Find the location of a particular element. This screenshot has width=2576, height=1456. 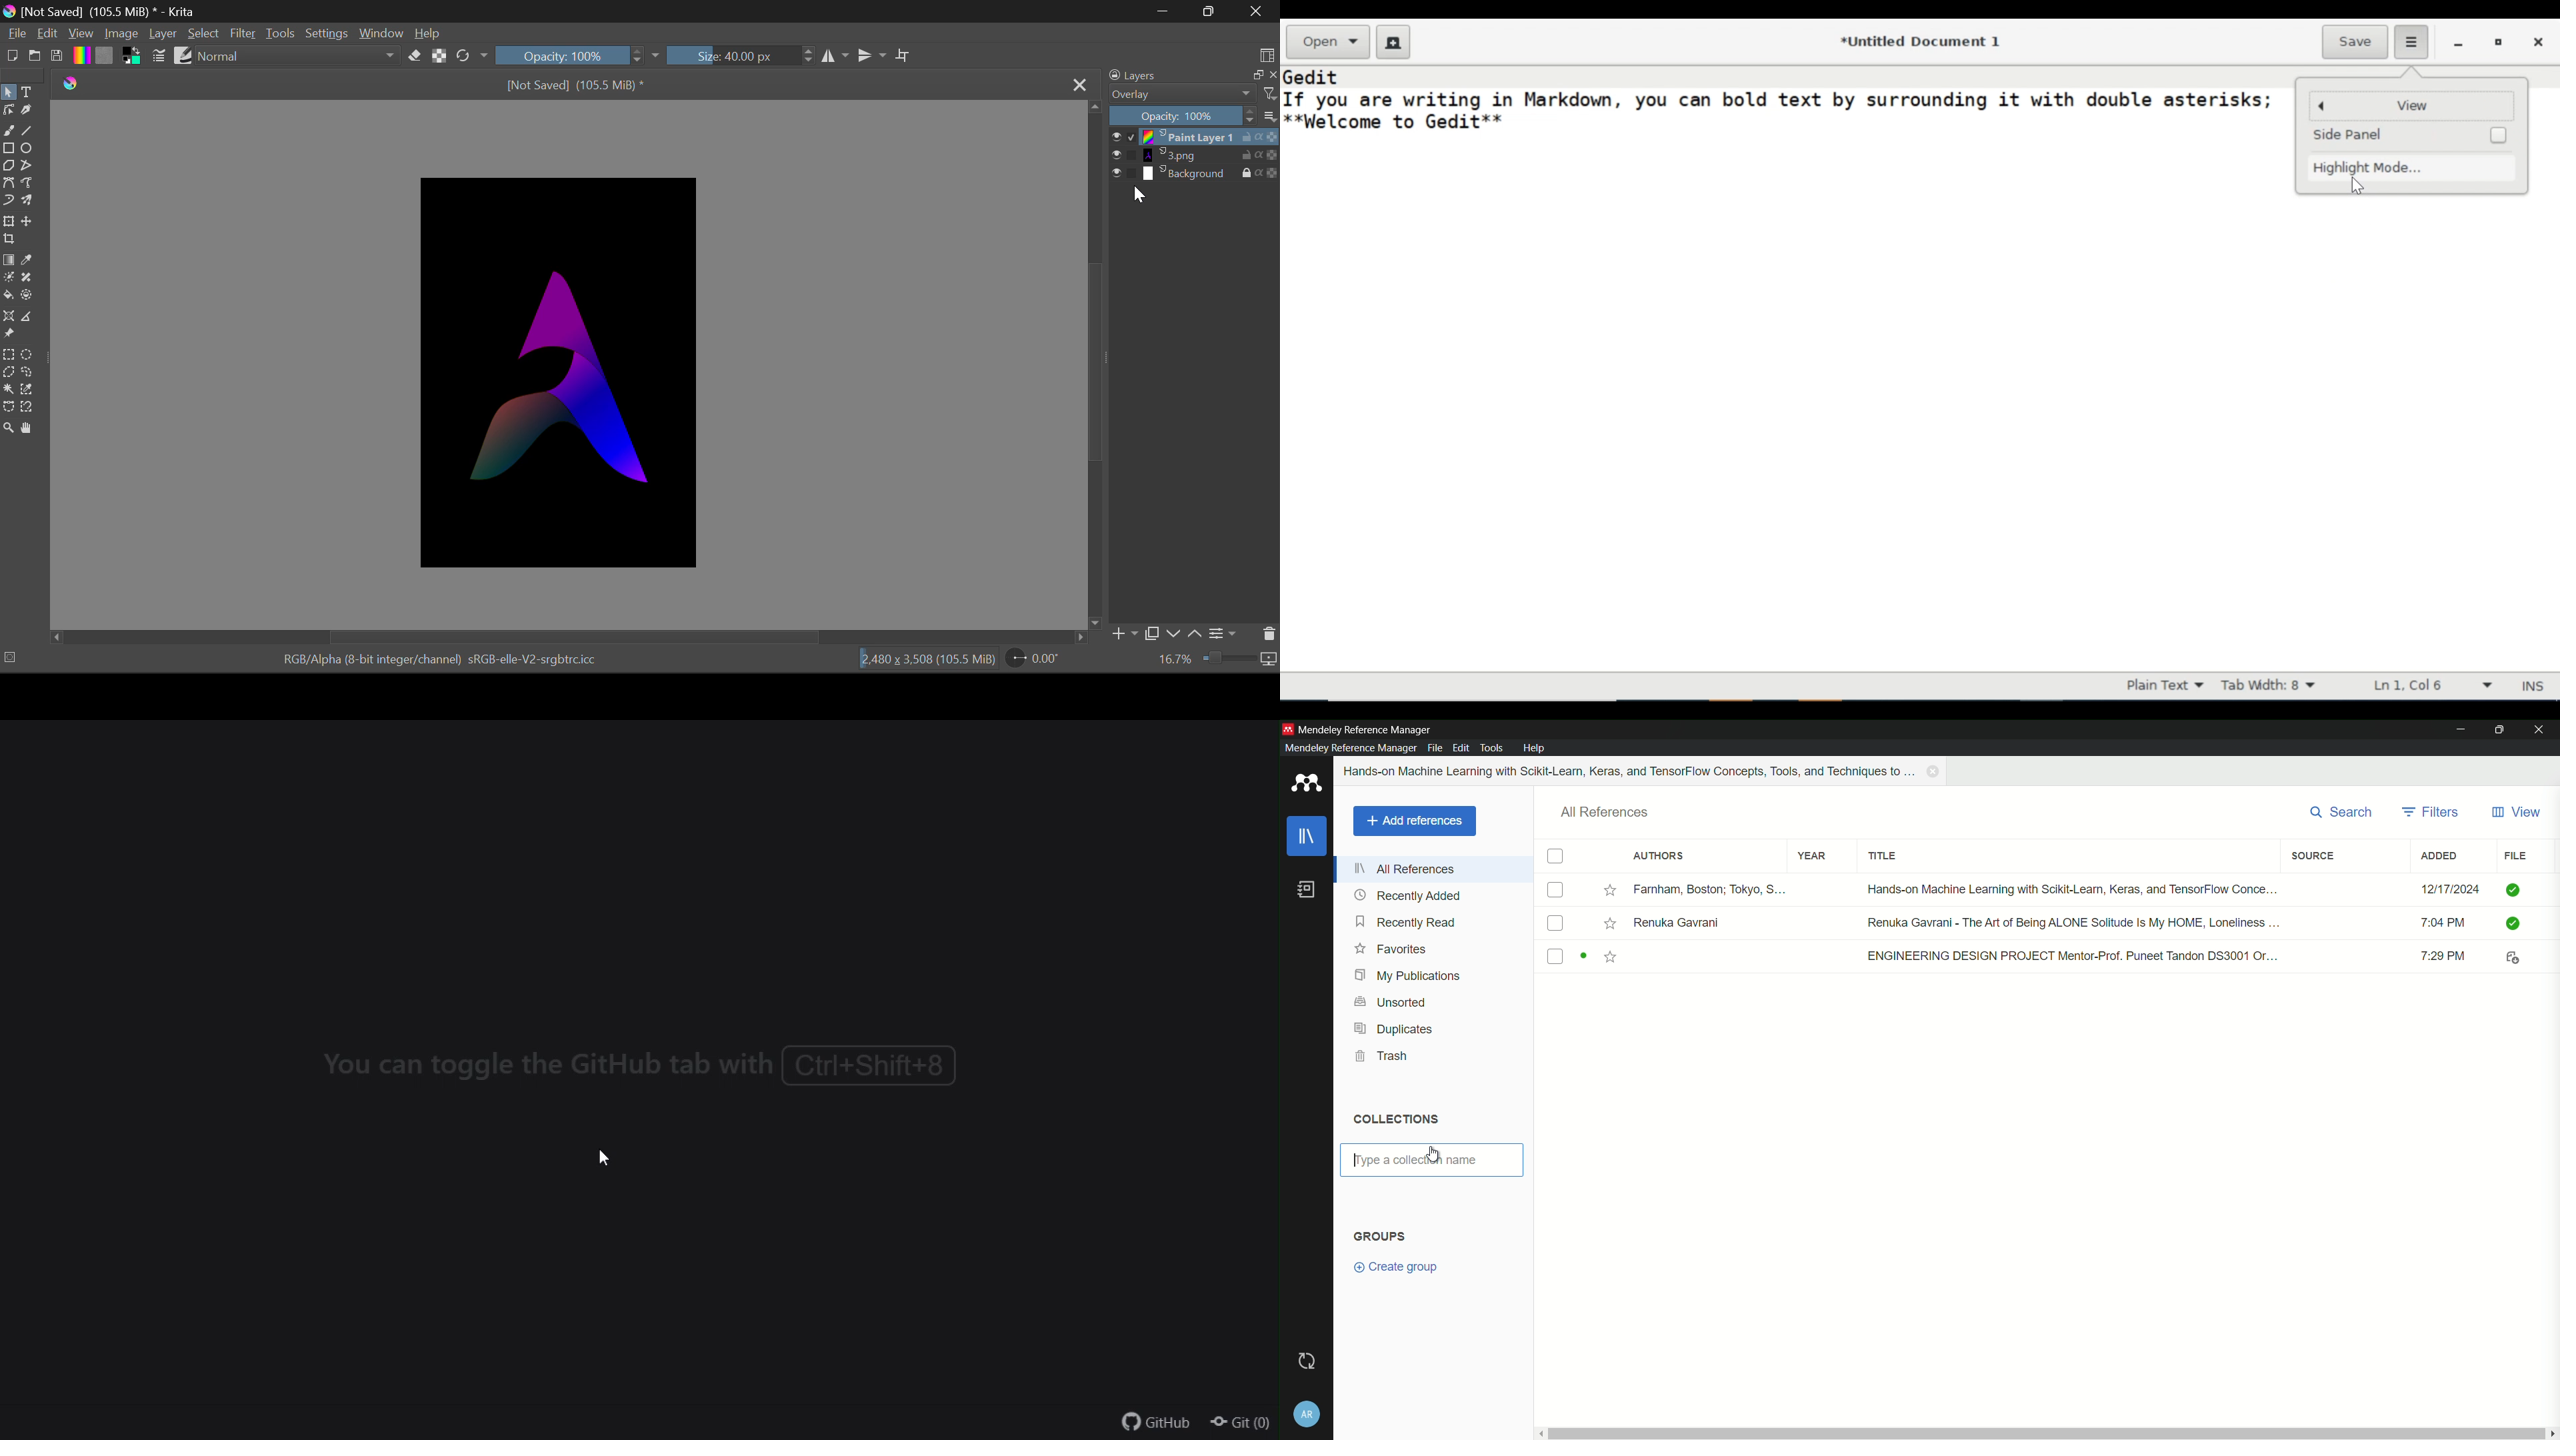

all references is located at coordinates (1605, 813).